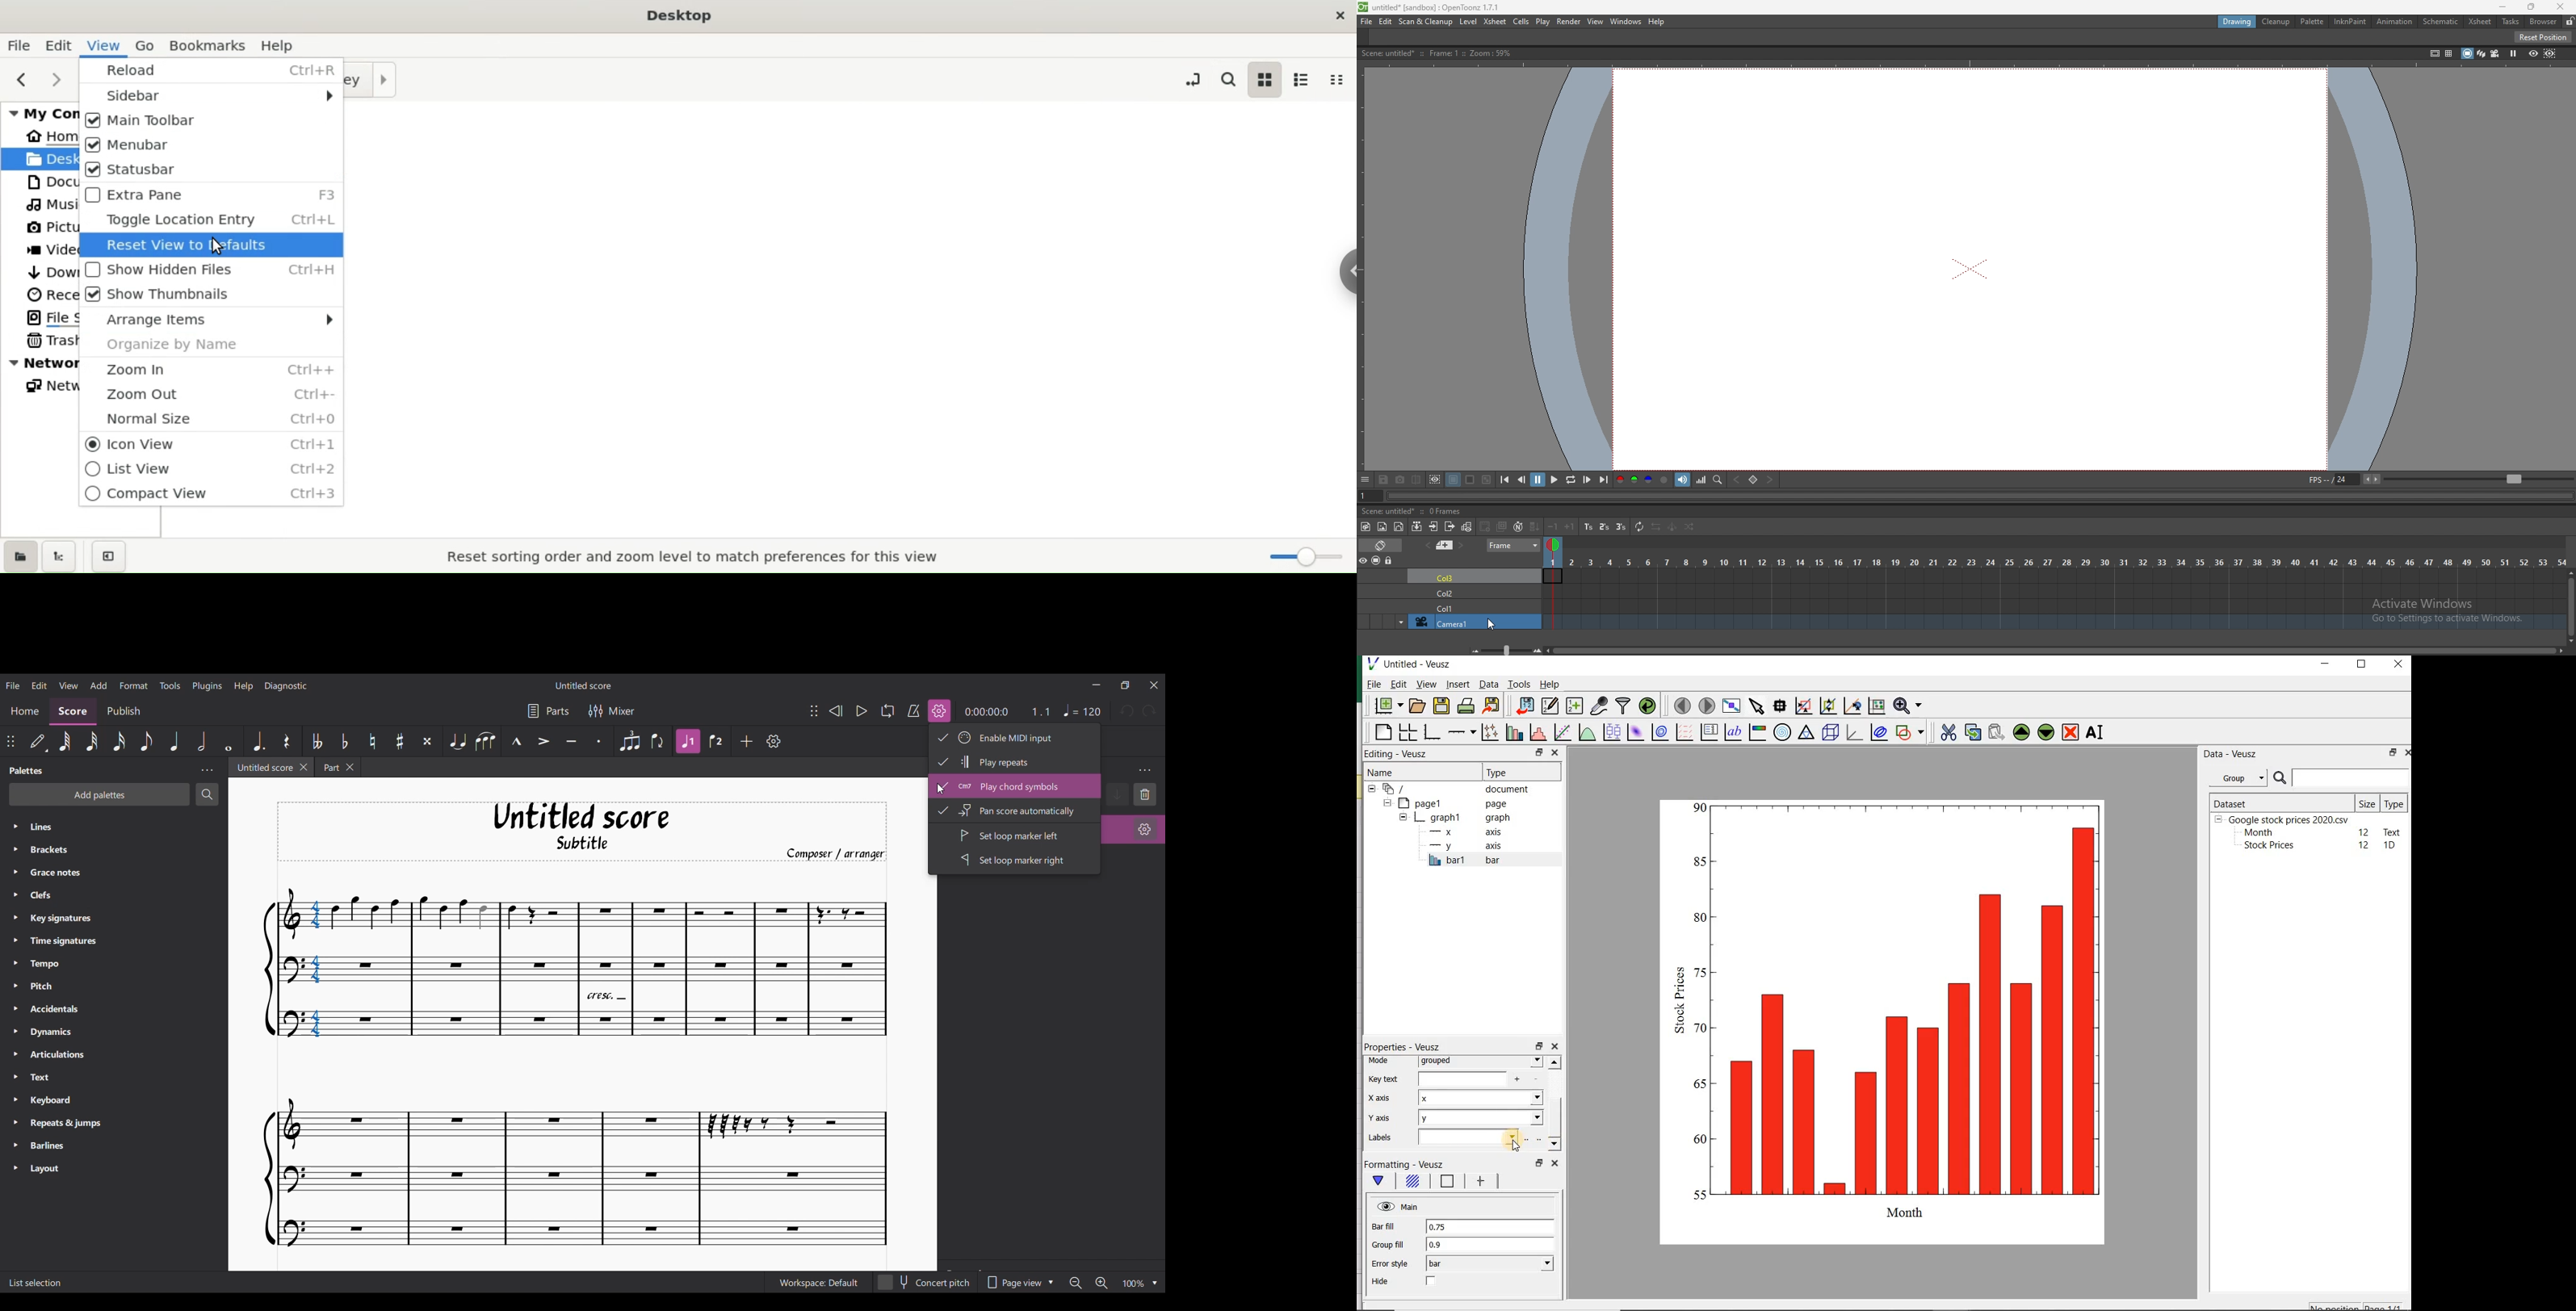  Describe the element at coordinates (1306, 559) in the screenshot. I see `zoom` at that location.